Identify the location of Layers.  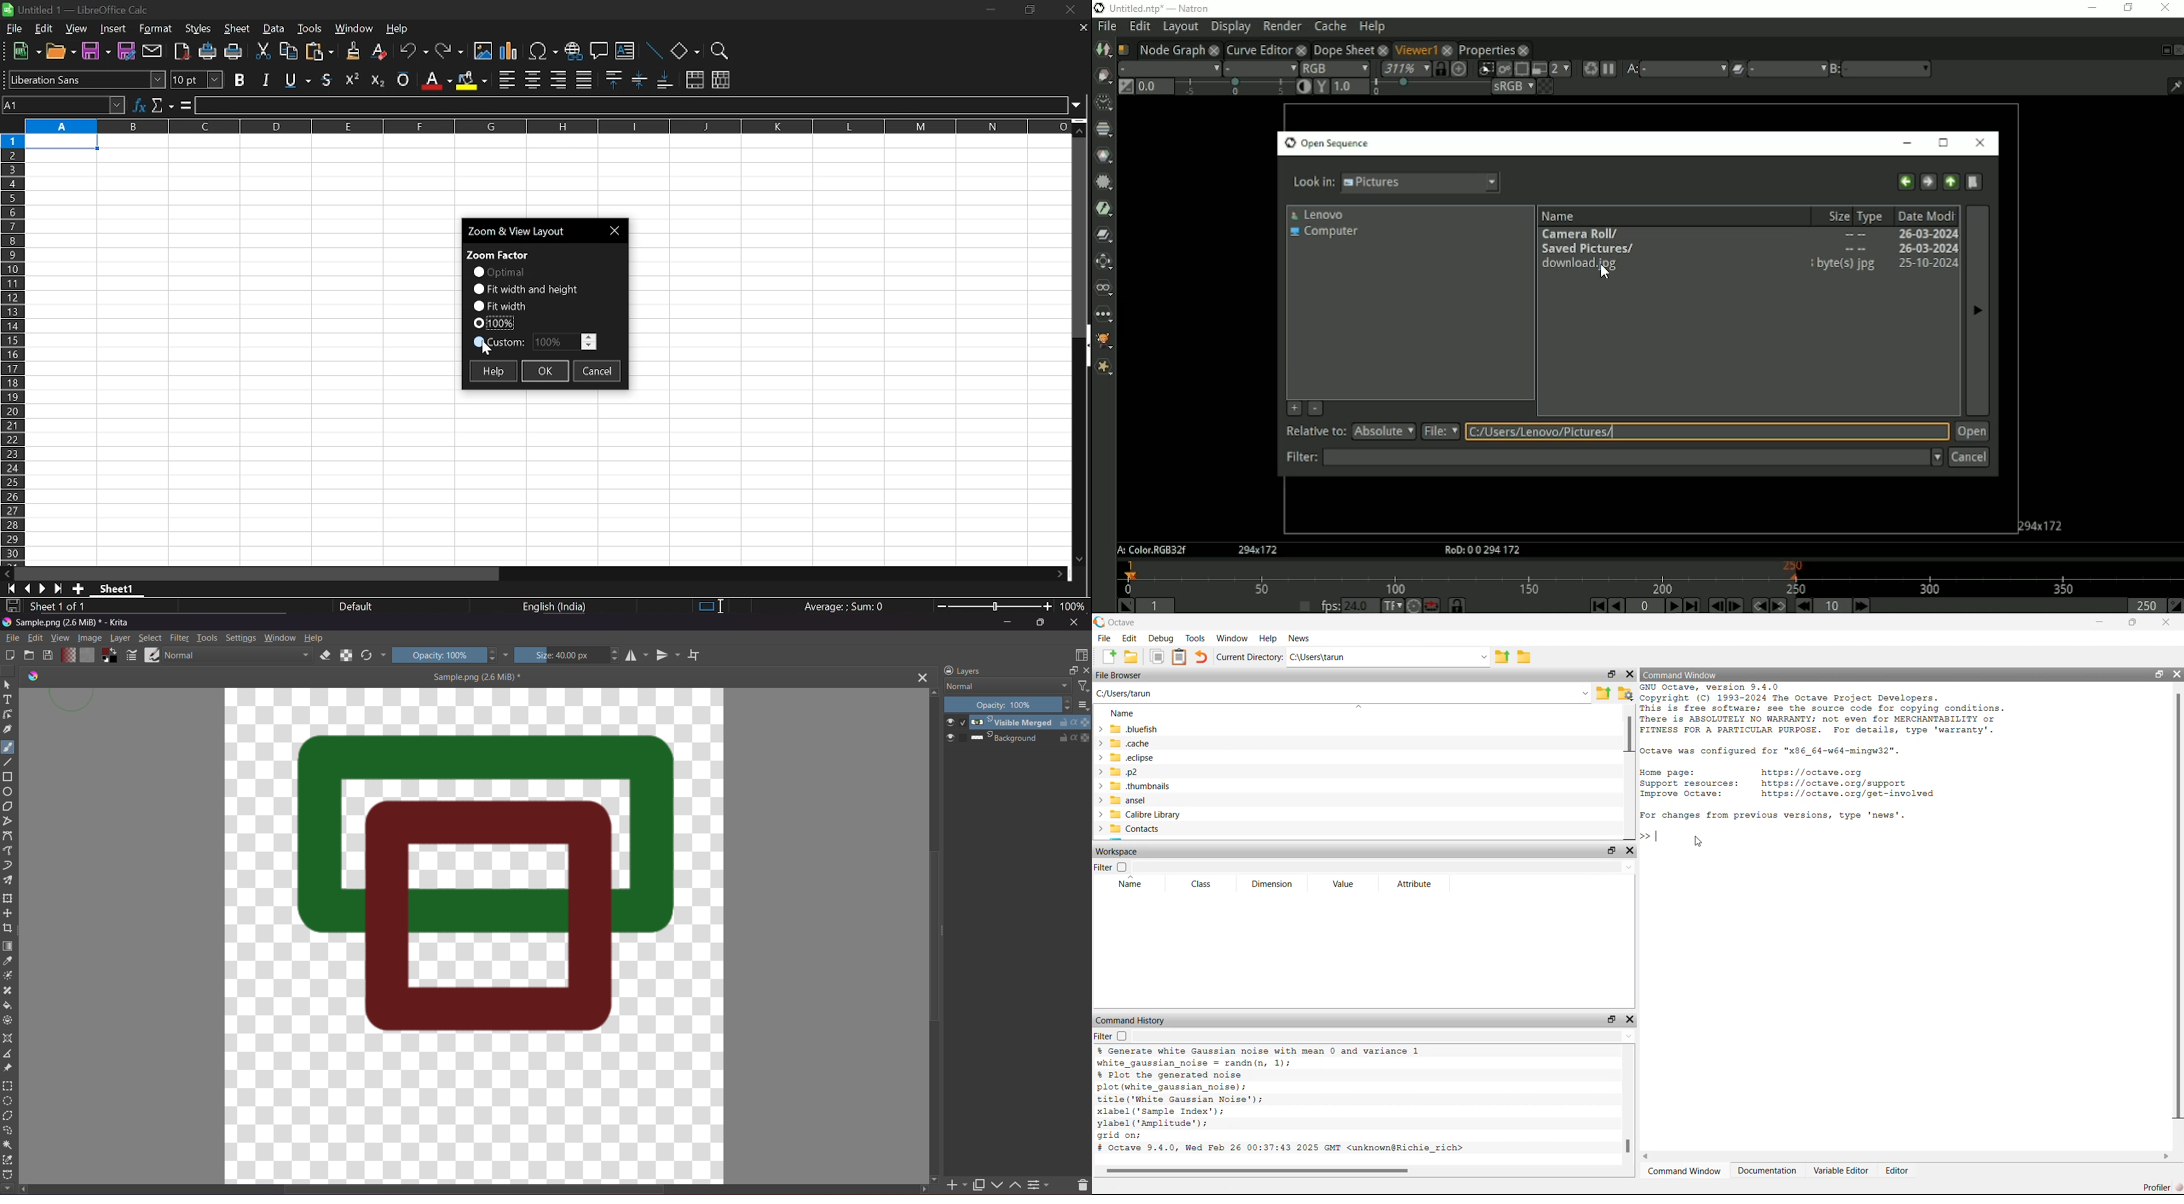
(962, 670).